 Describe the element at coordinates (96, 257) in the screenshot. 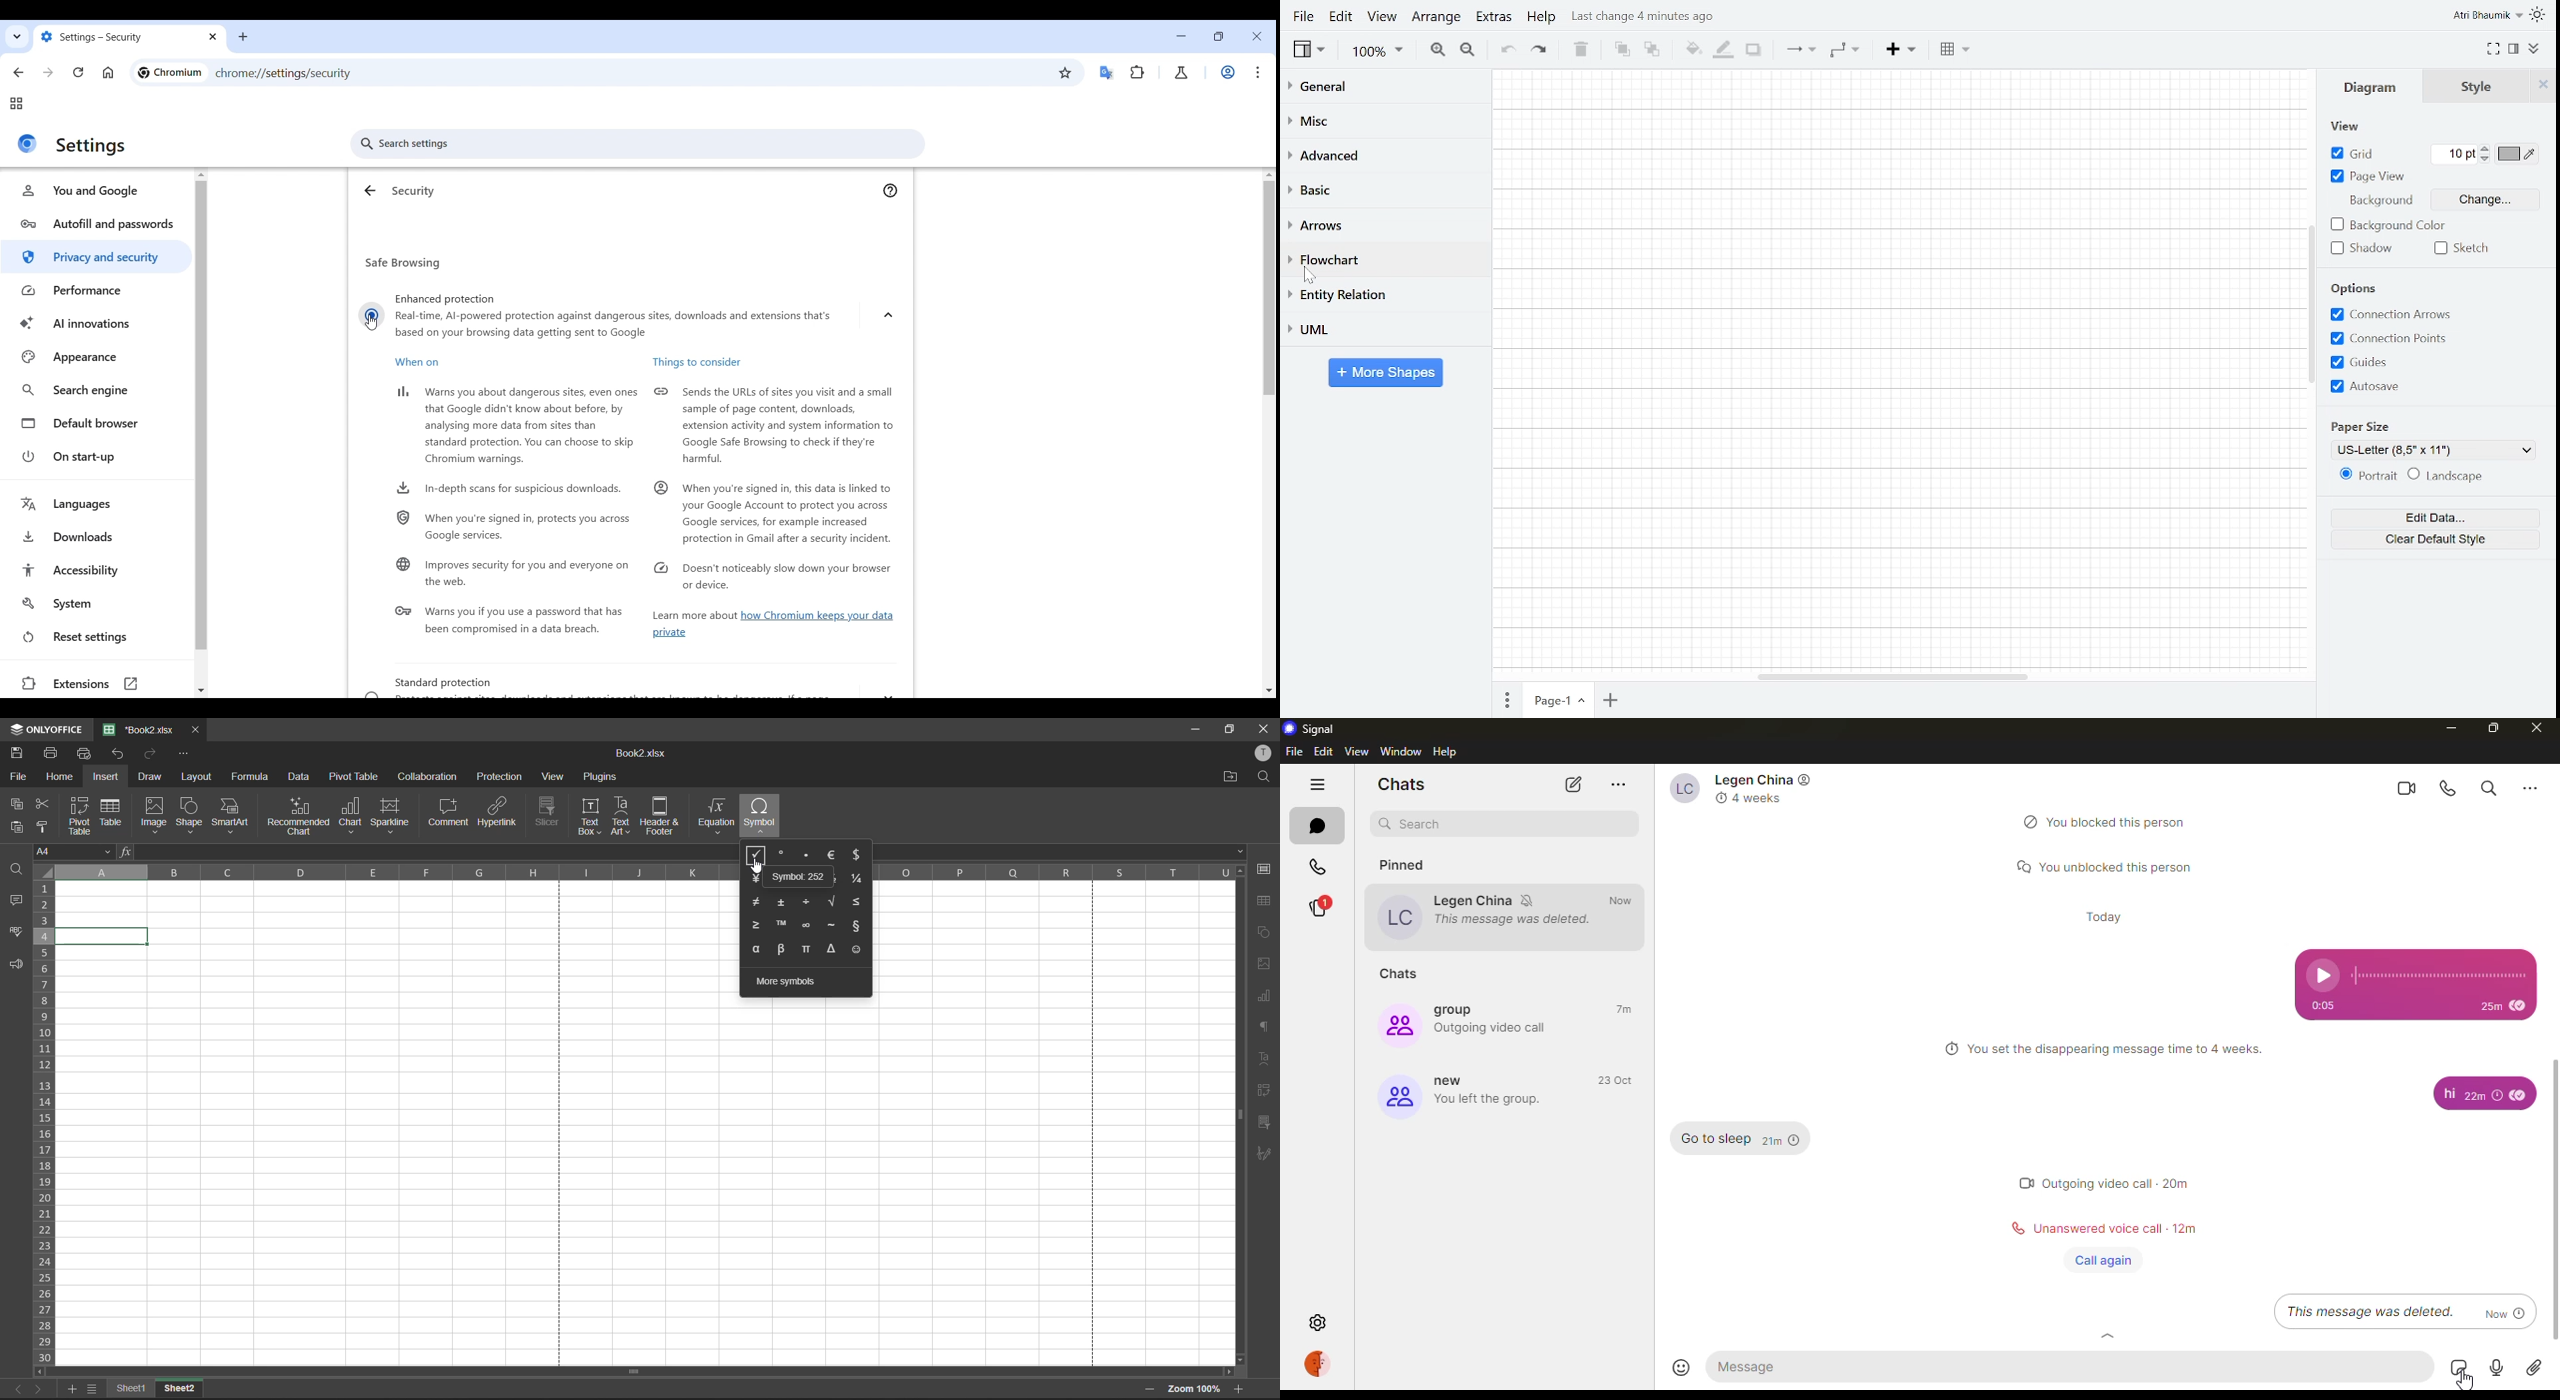

I see `Privacy and security ` at that location.